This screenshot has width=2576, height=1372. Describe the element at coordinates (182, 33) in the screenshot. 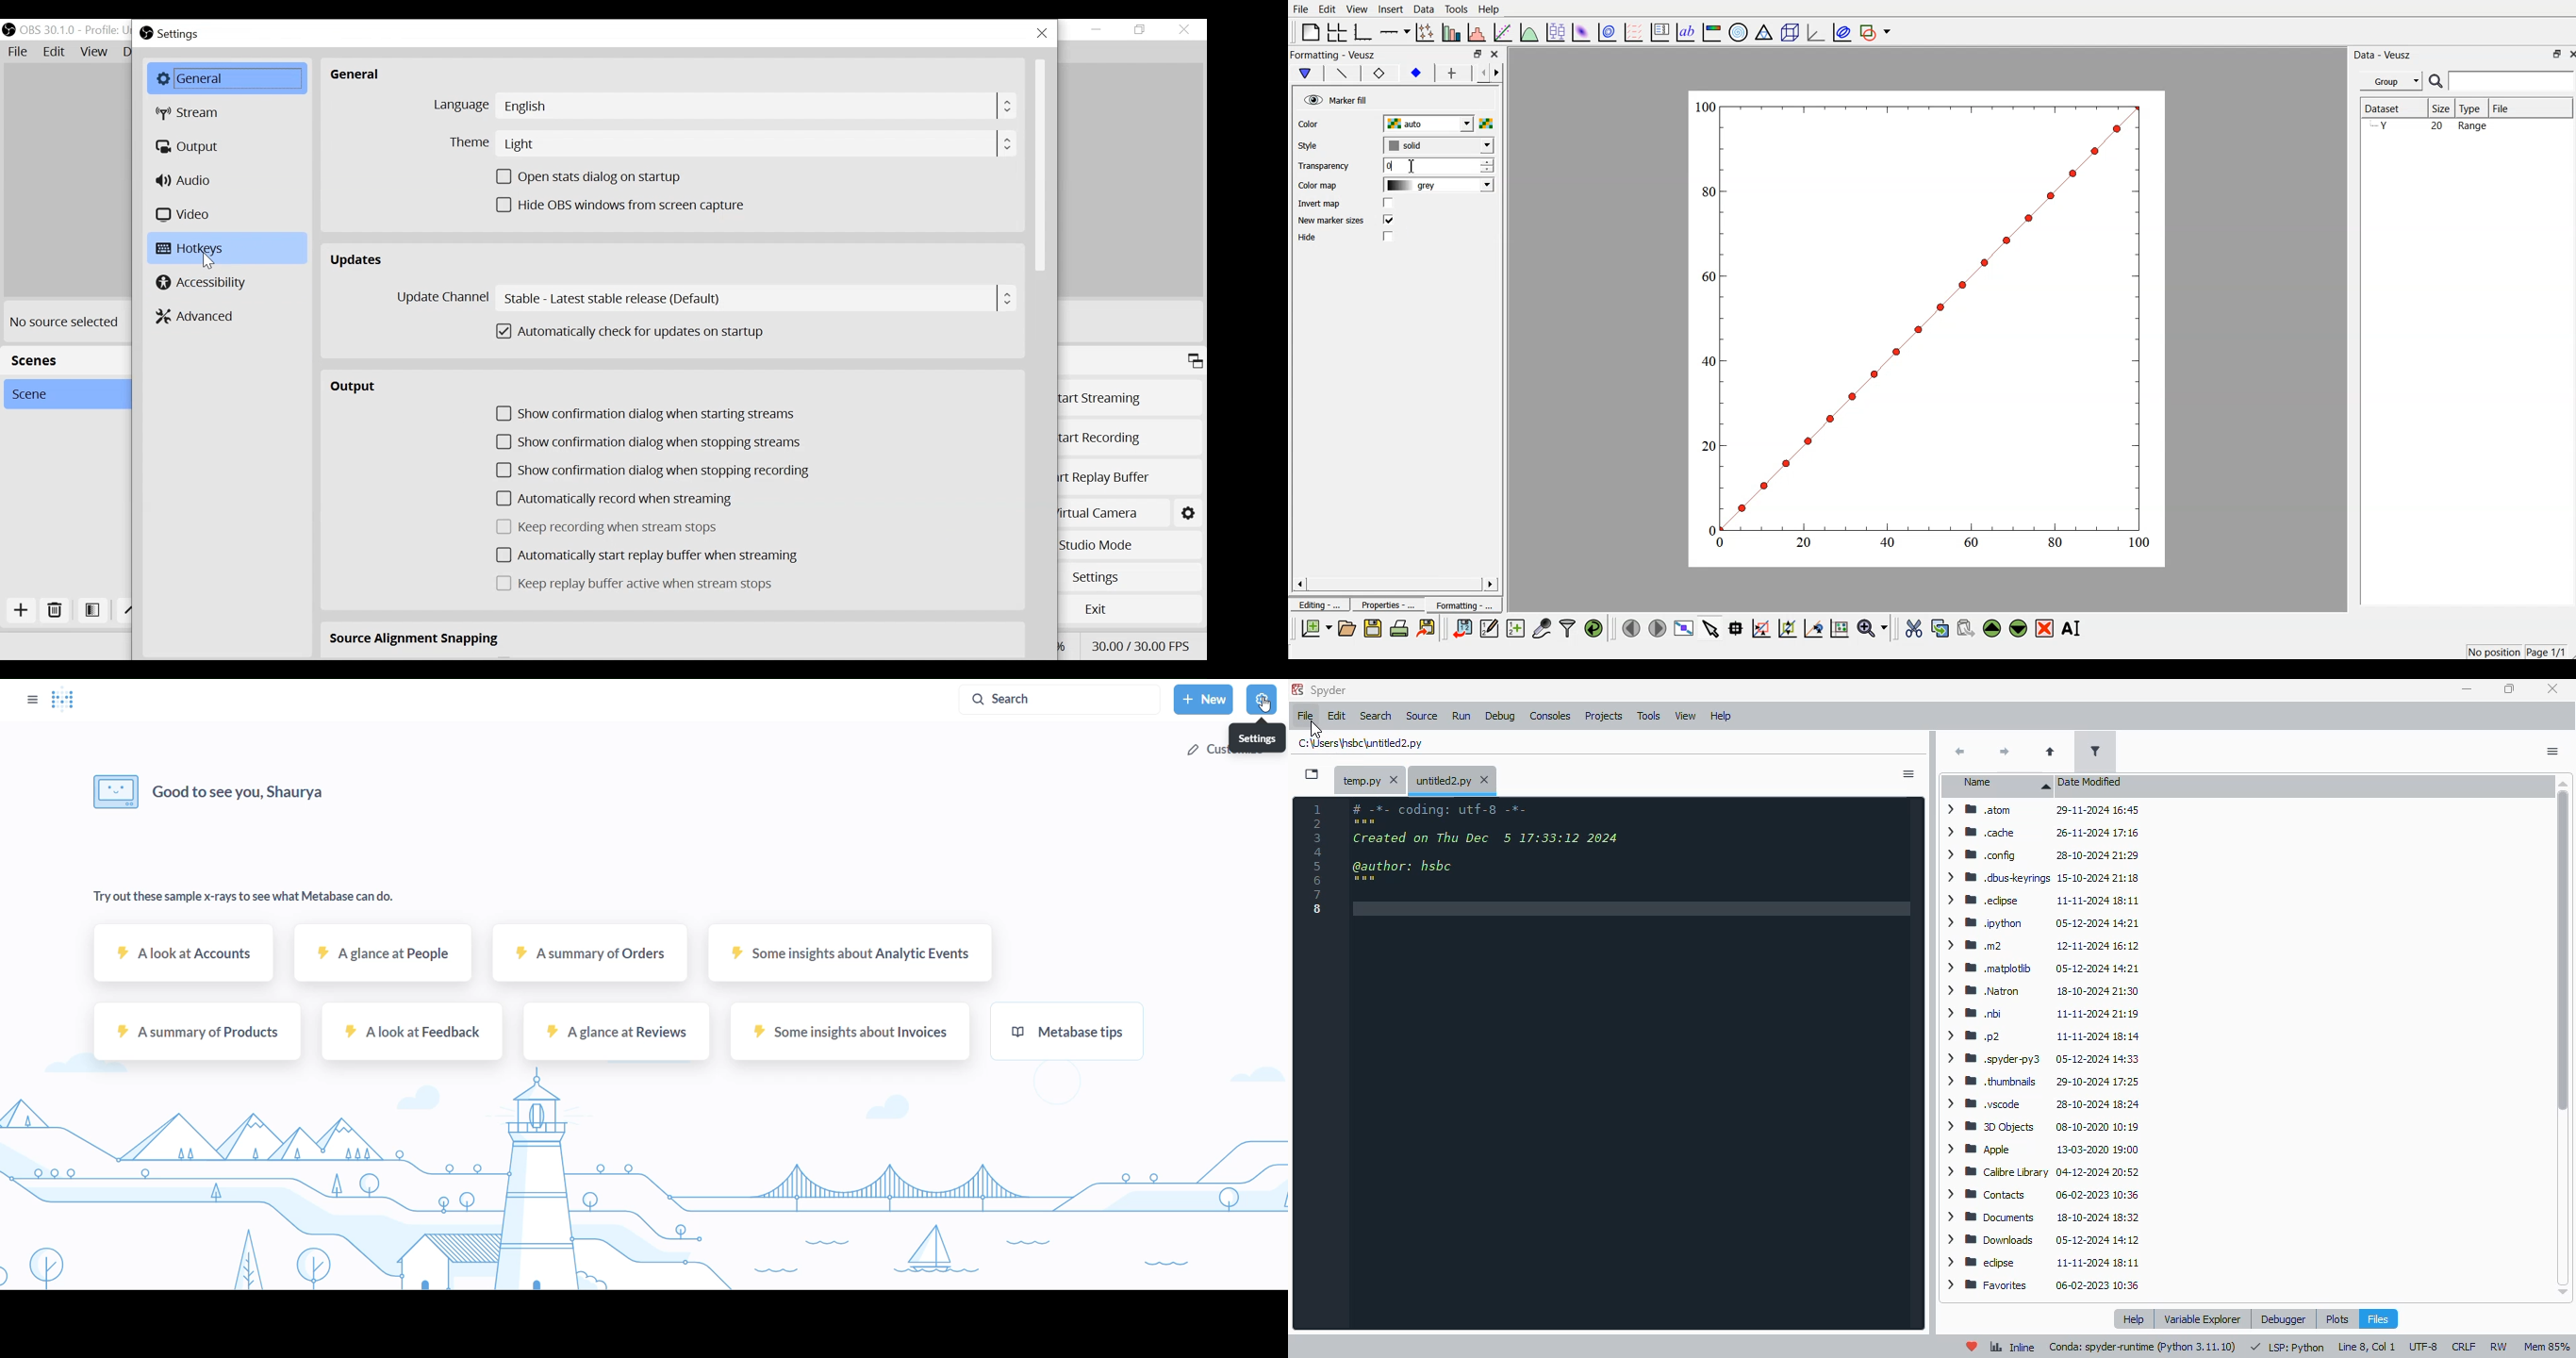

I see `Settings` at that location.